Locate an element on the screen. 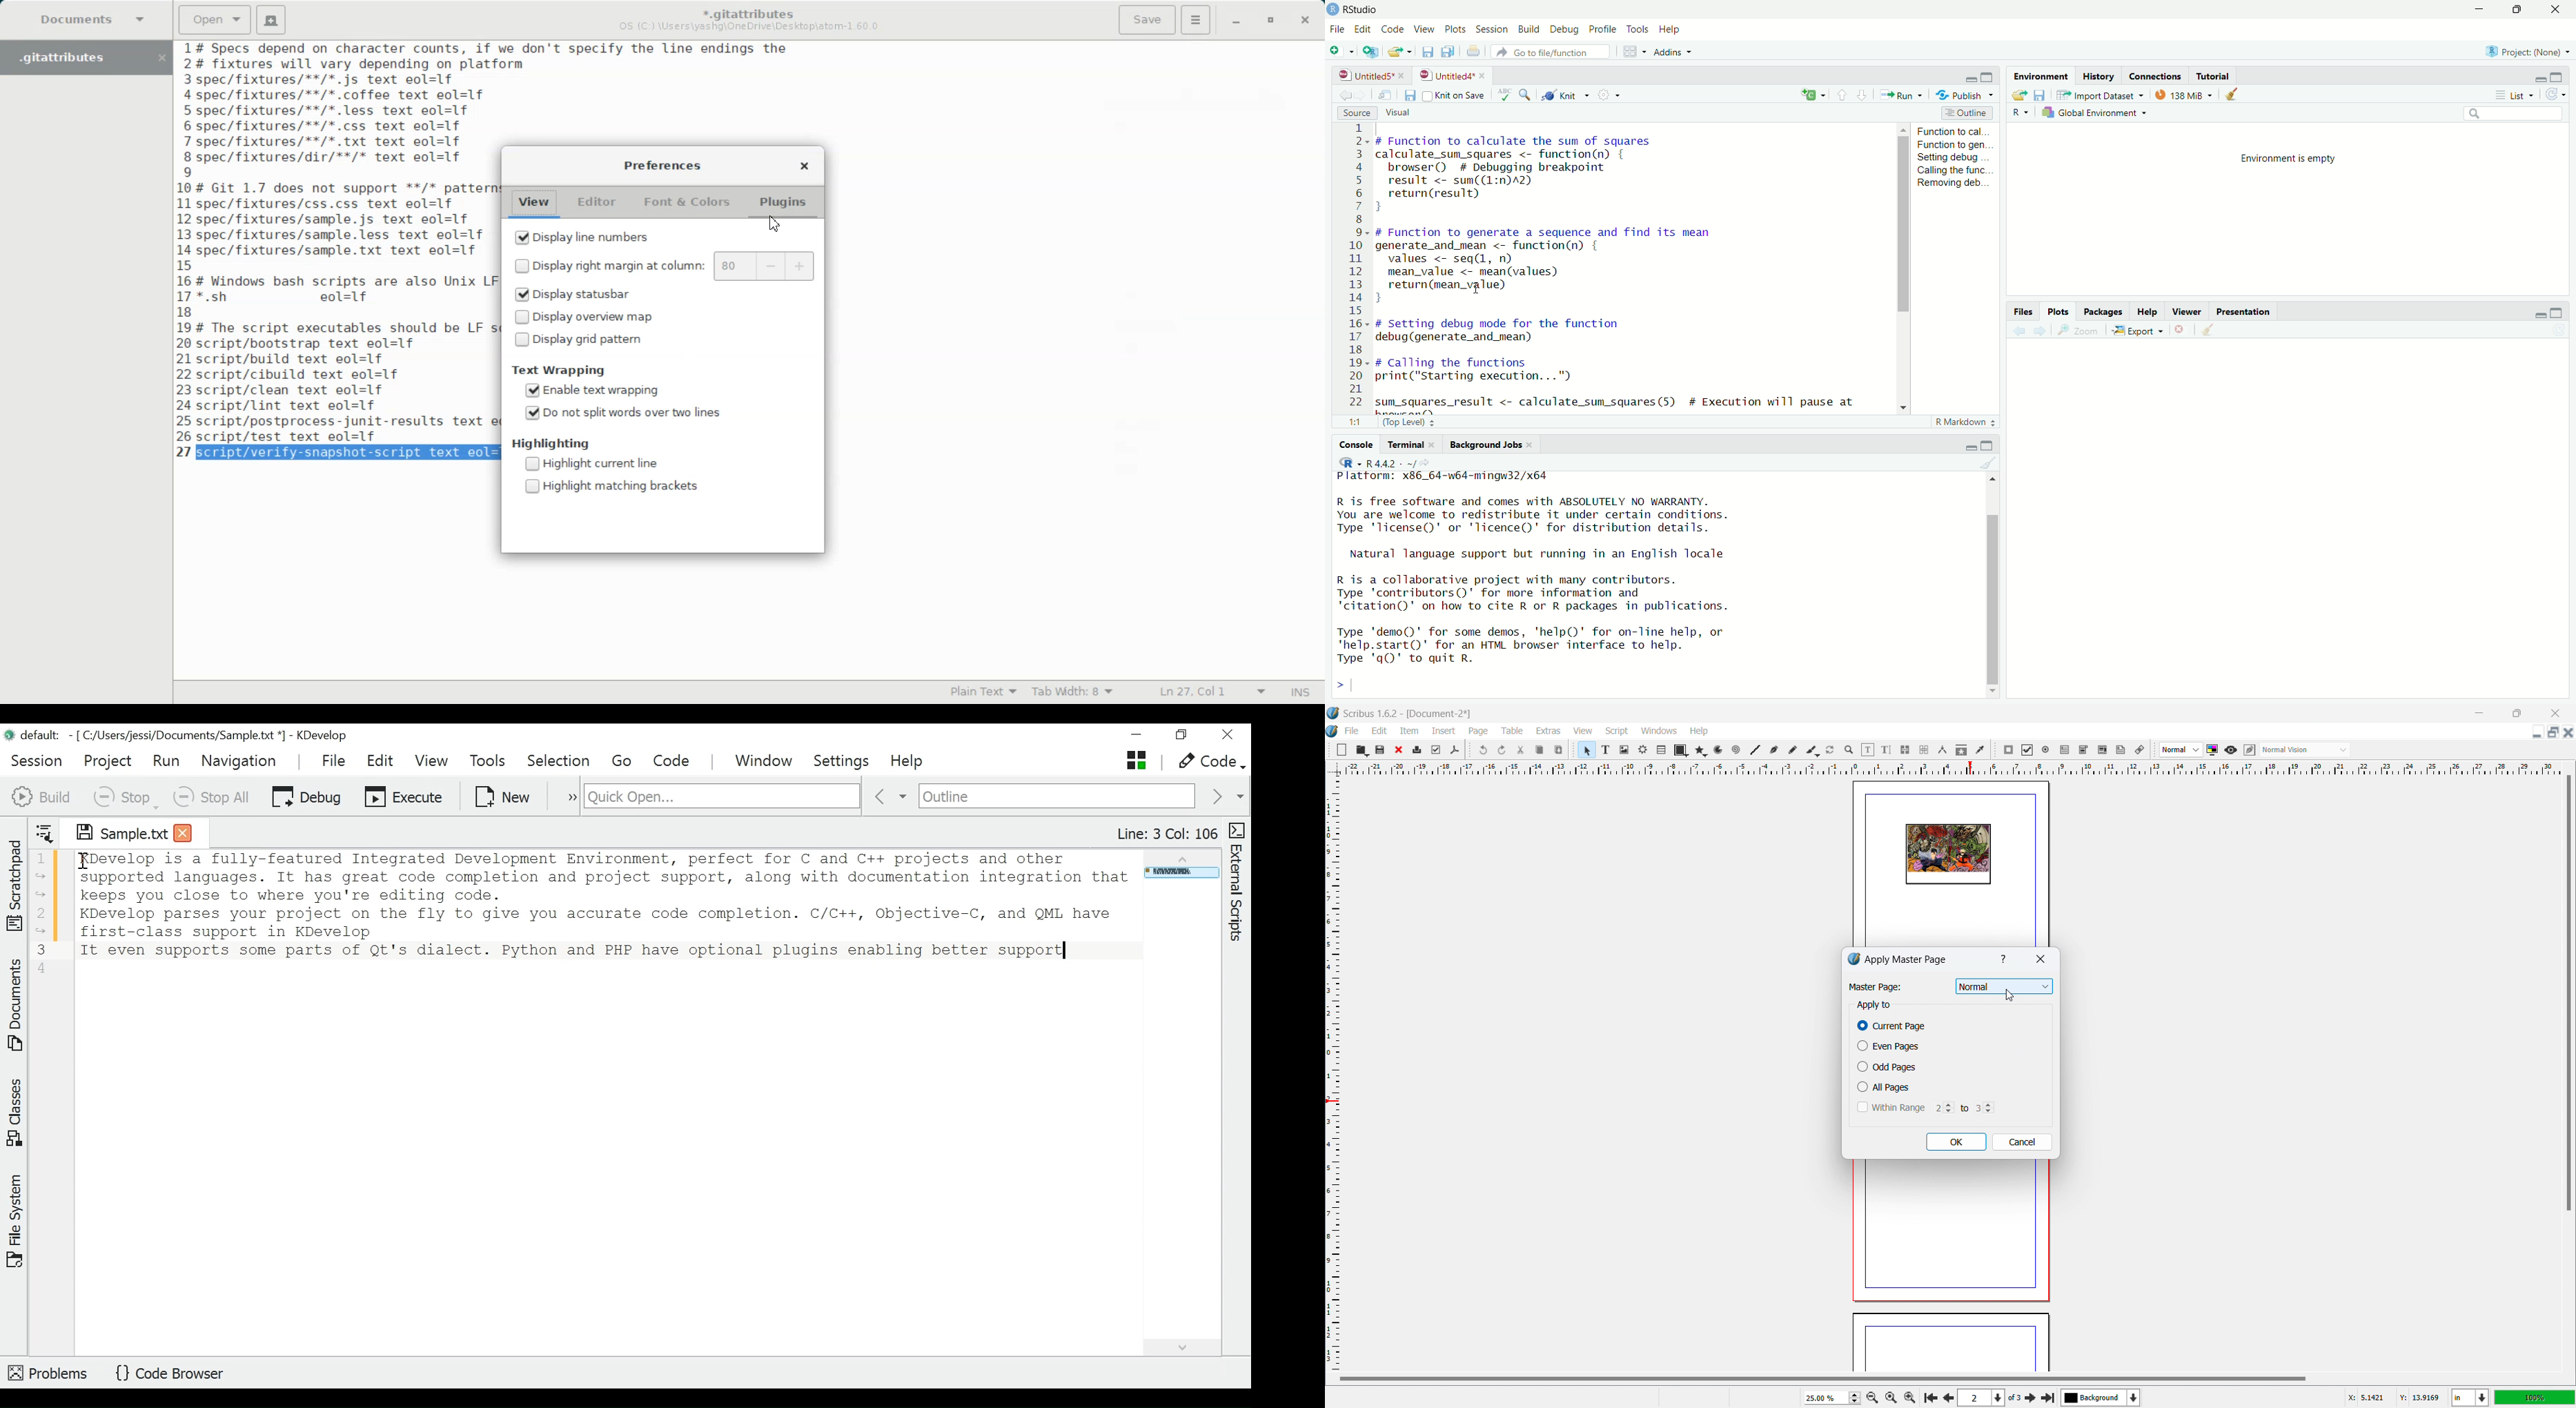  code is located at coordinates (1395, 27).